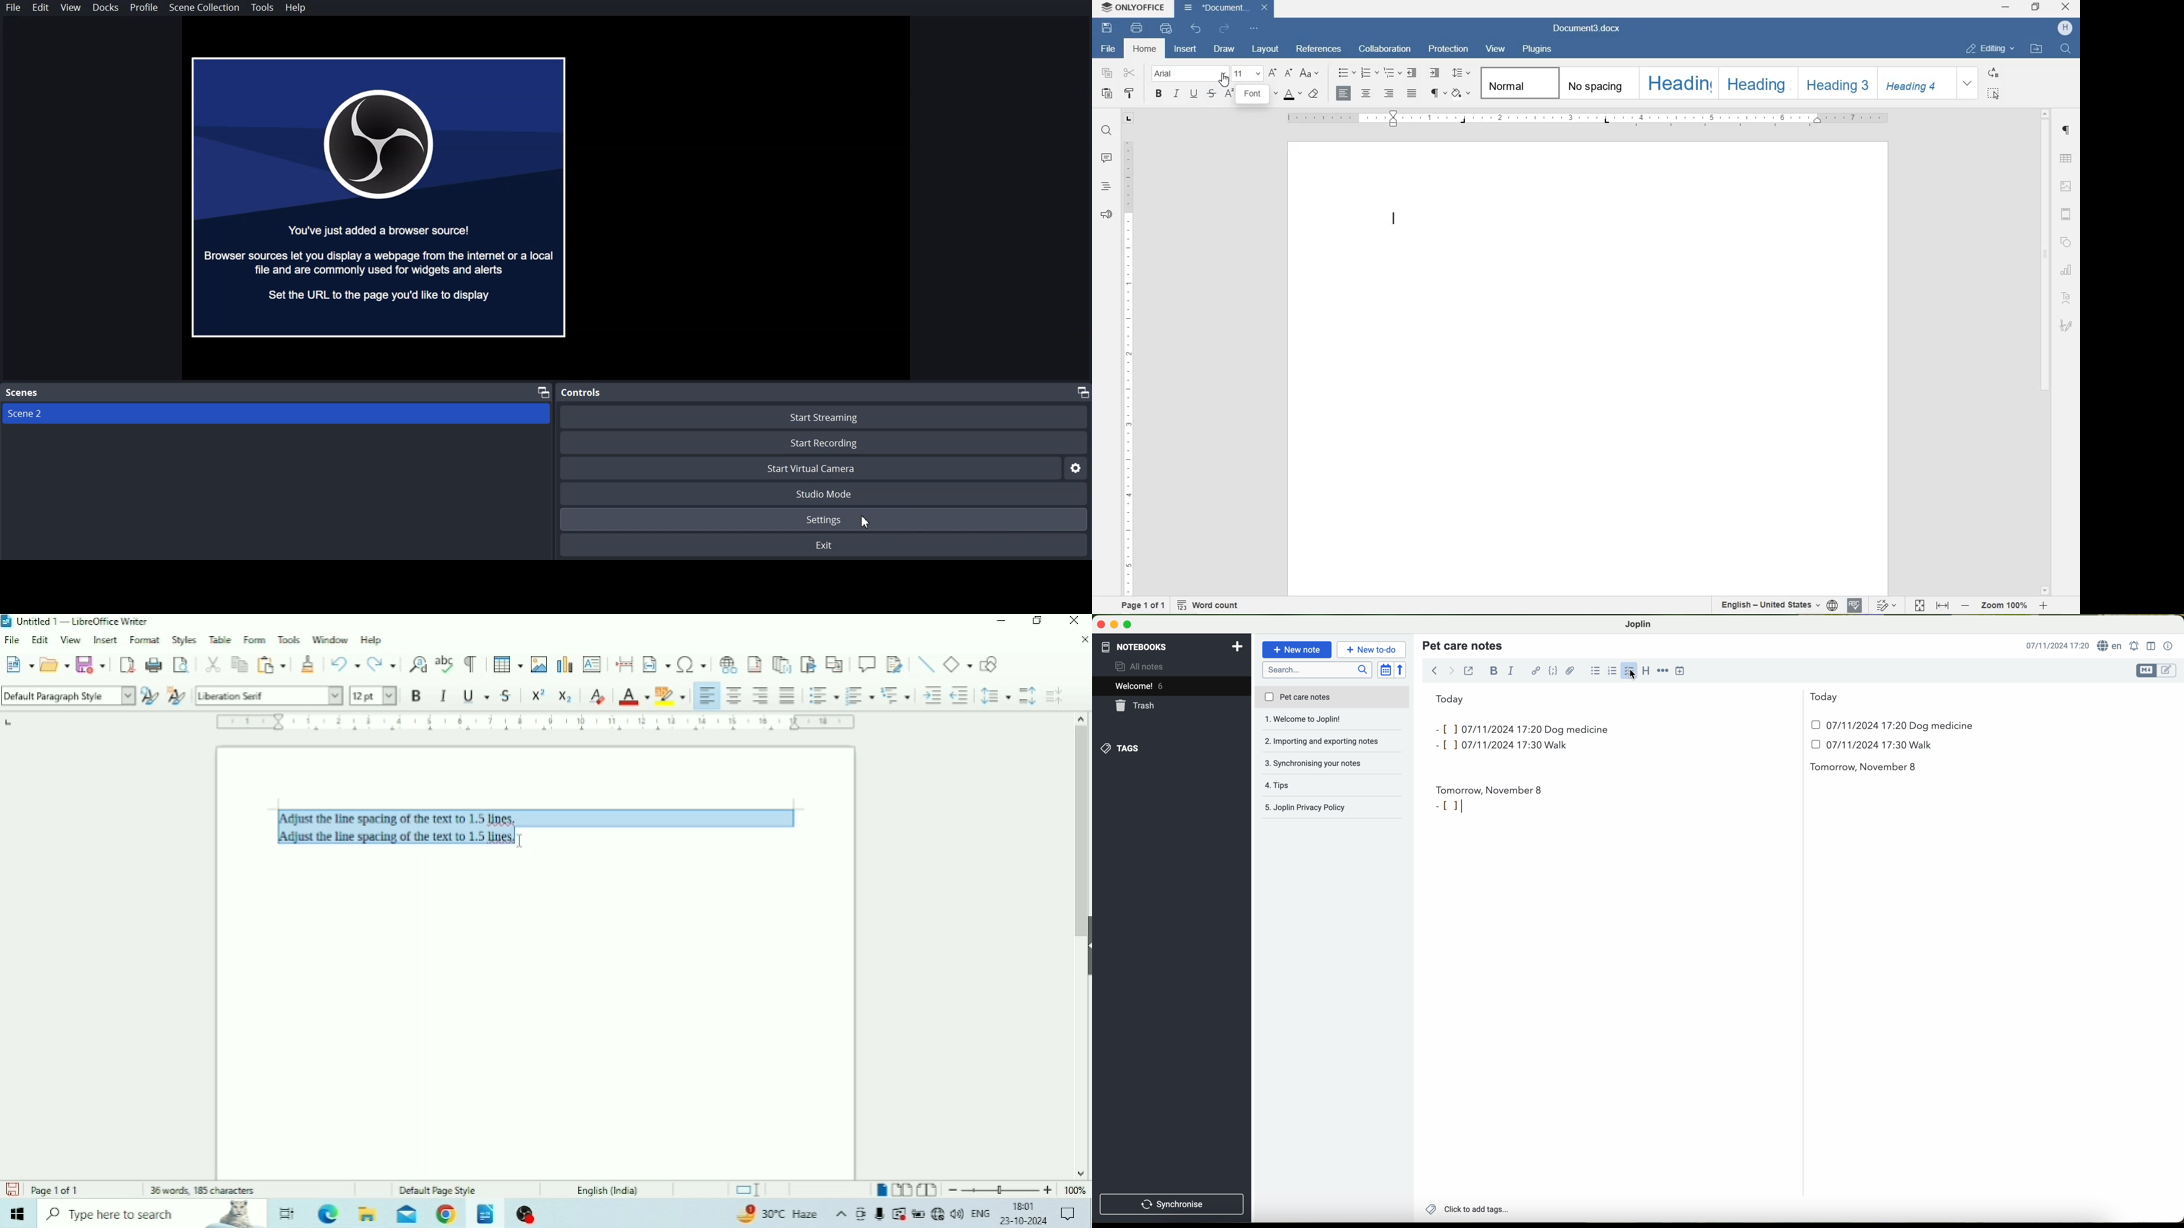 This screenshot has width=2184, height=1232. I want to click on Zoom Out/In, so click(1000, 1189).